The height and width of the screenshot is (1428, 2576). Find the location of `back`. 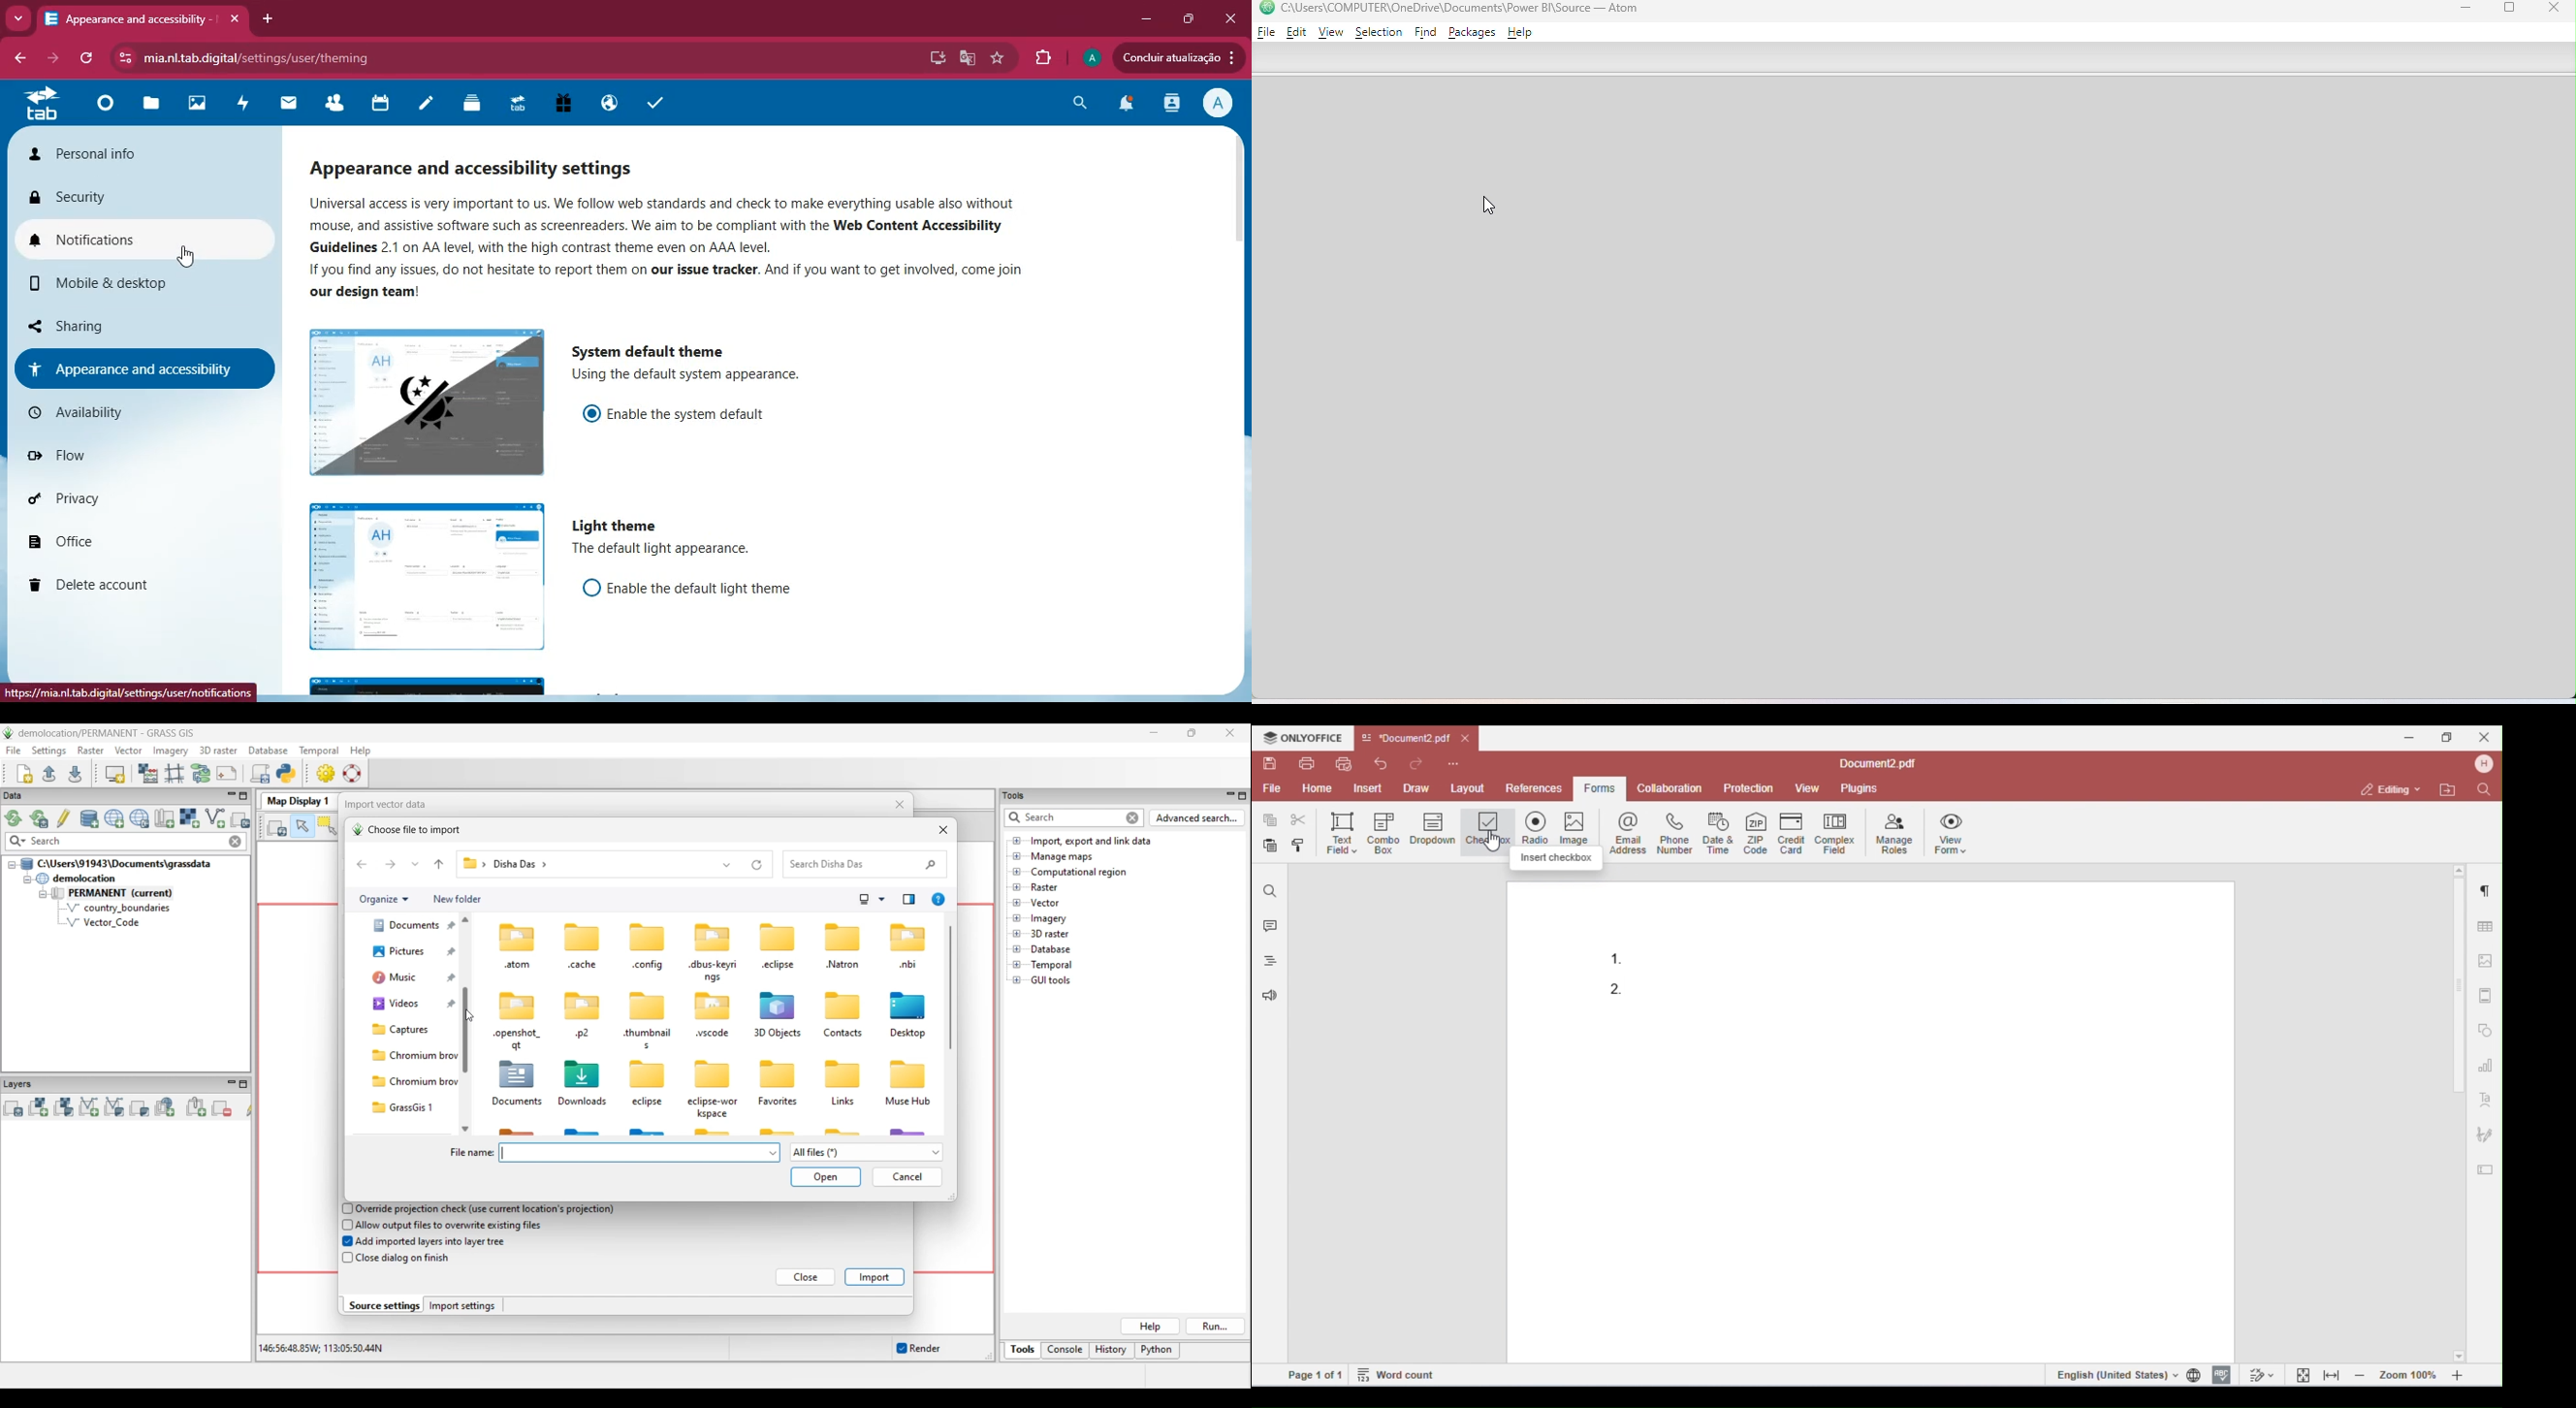

back is located at coordinates (16, 56).